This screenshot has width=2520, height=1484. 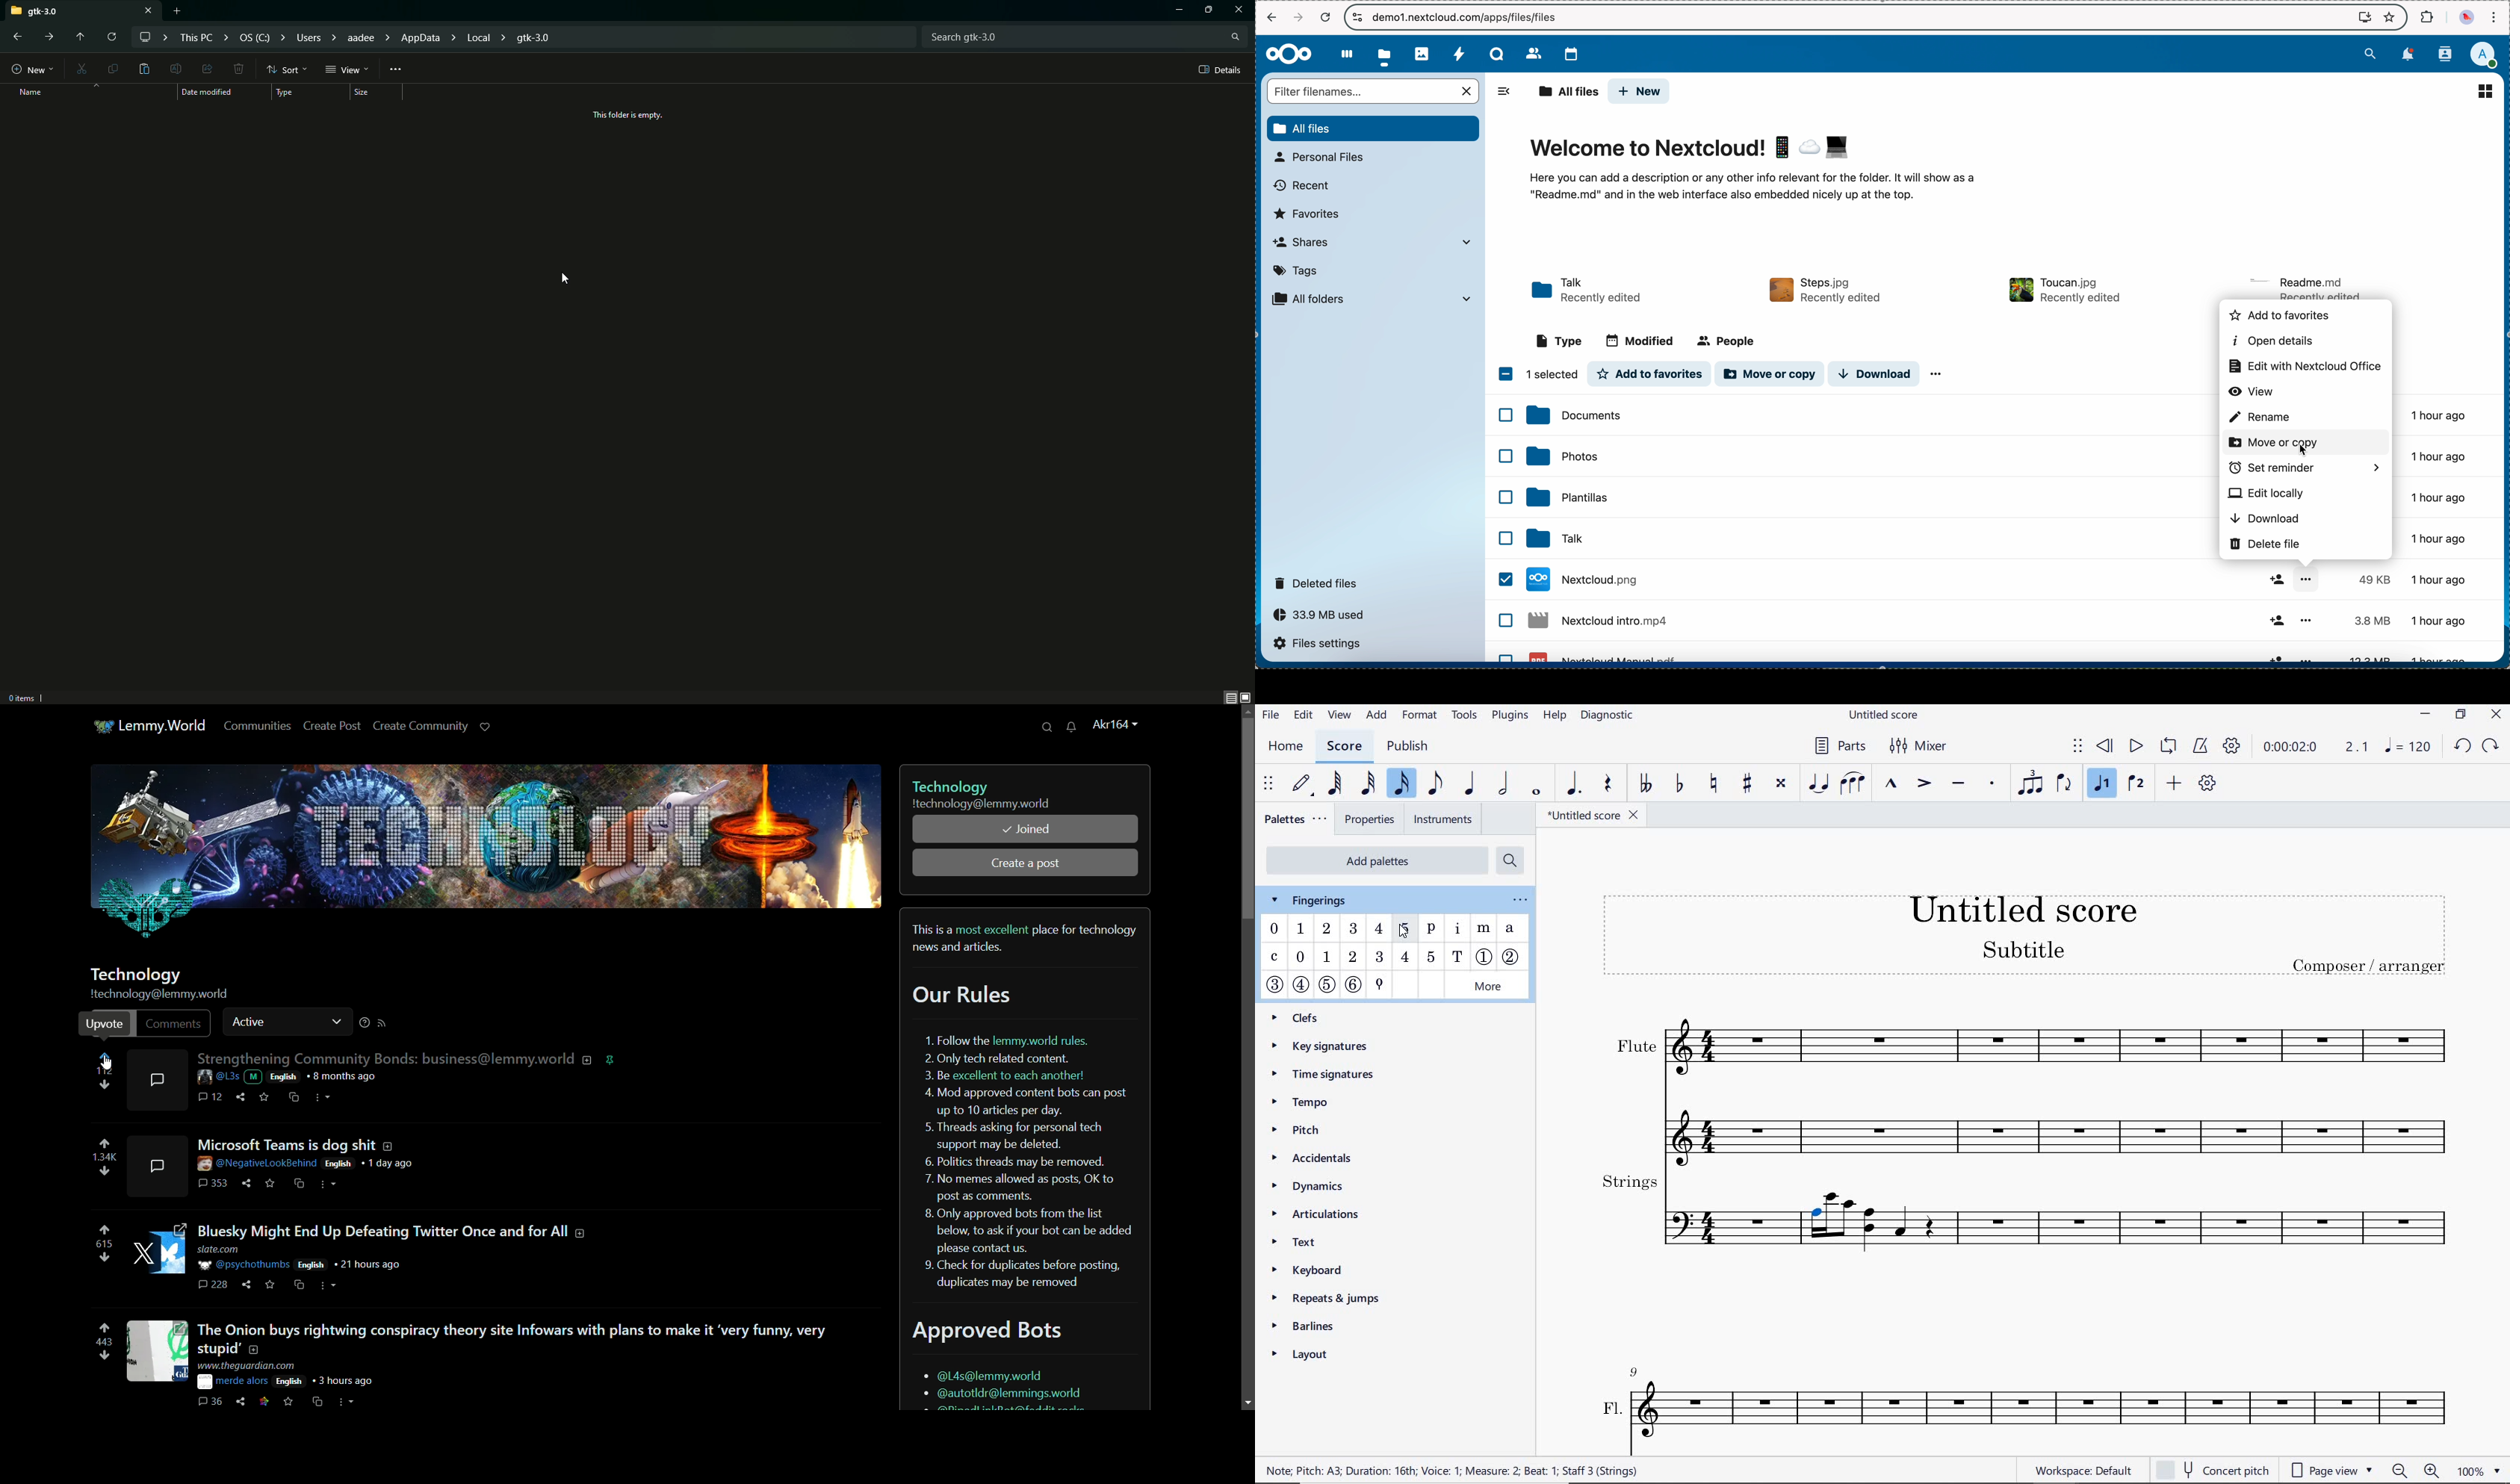 I want to click on NOTE, so click(x=2408, y=748).